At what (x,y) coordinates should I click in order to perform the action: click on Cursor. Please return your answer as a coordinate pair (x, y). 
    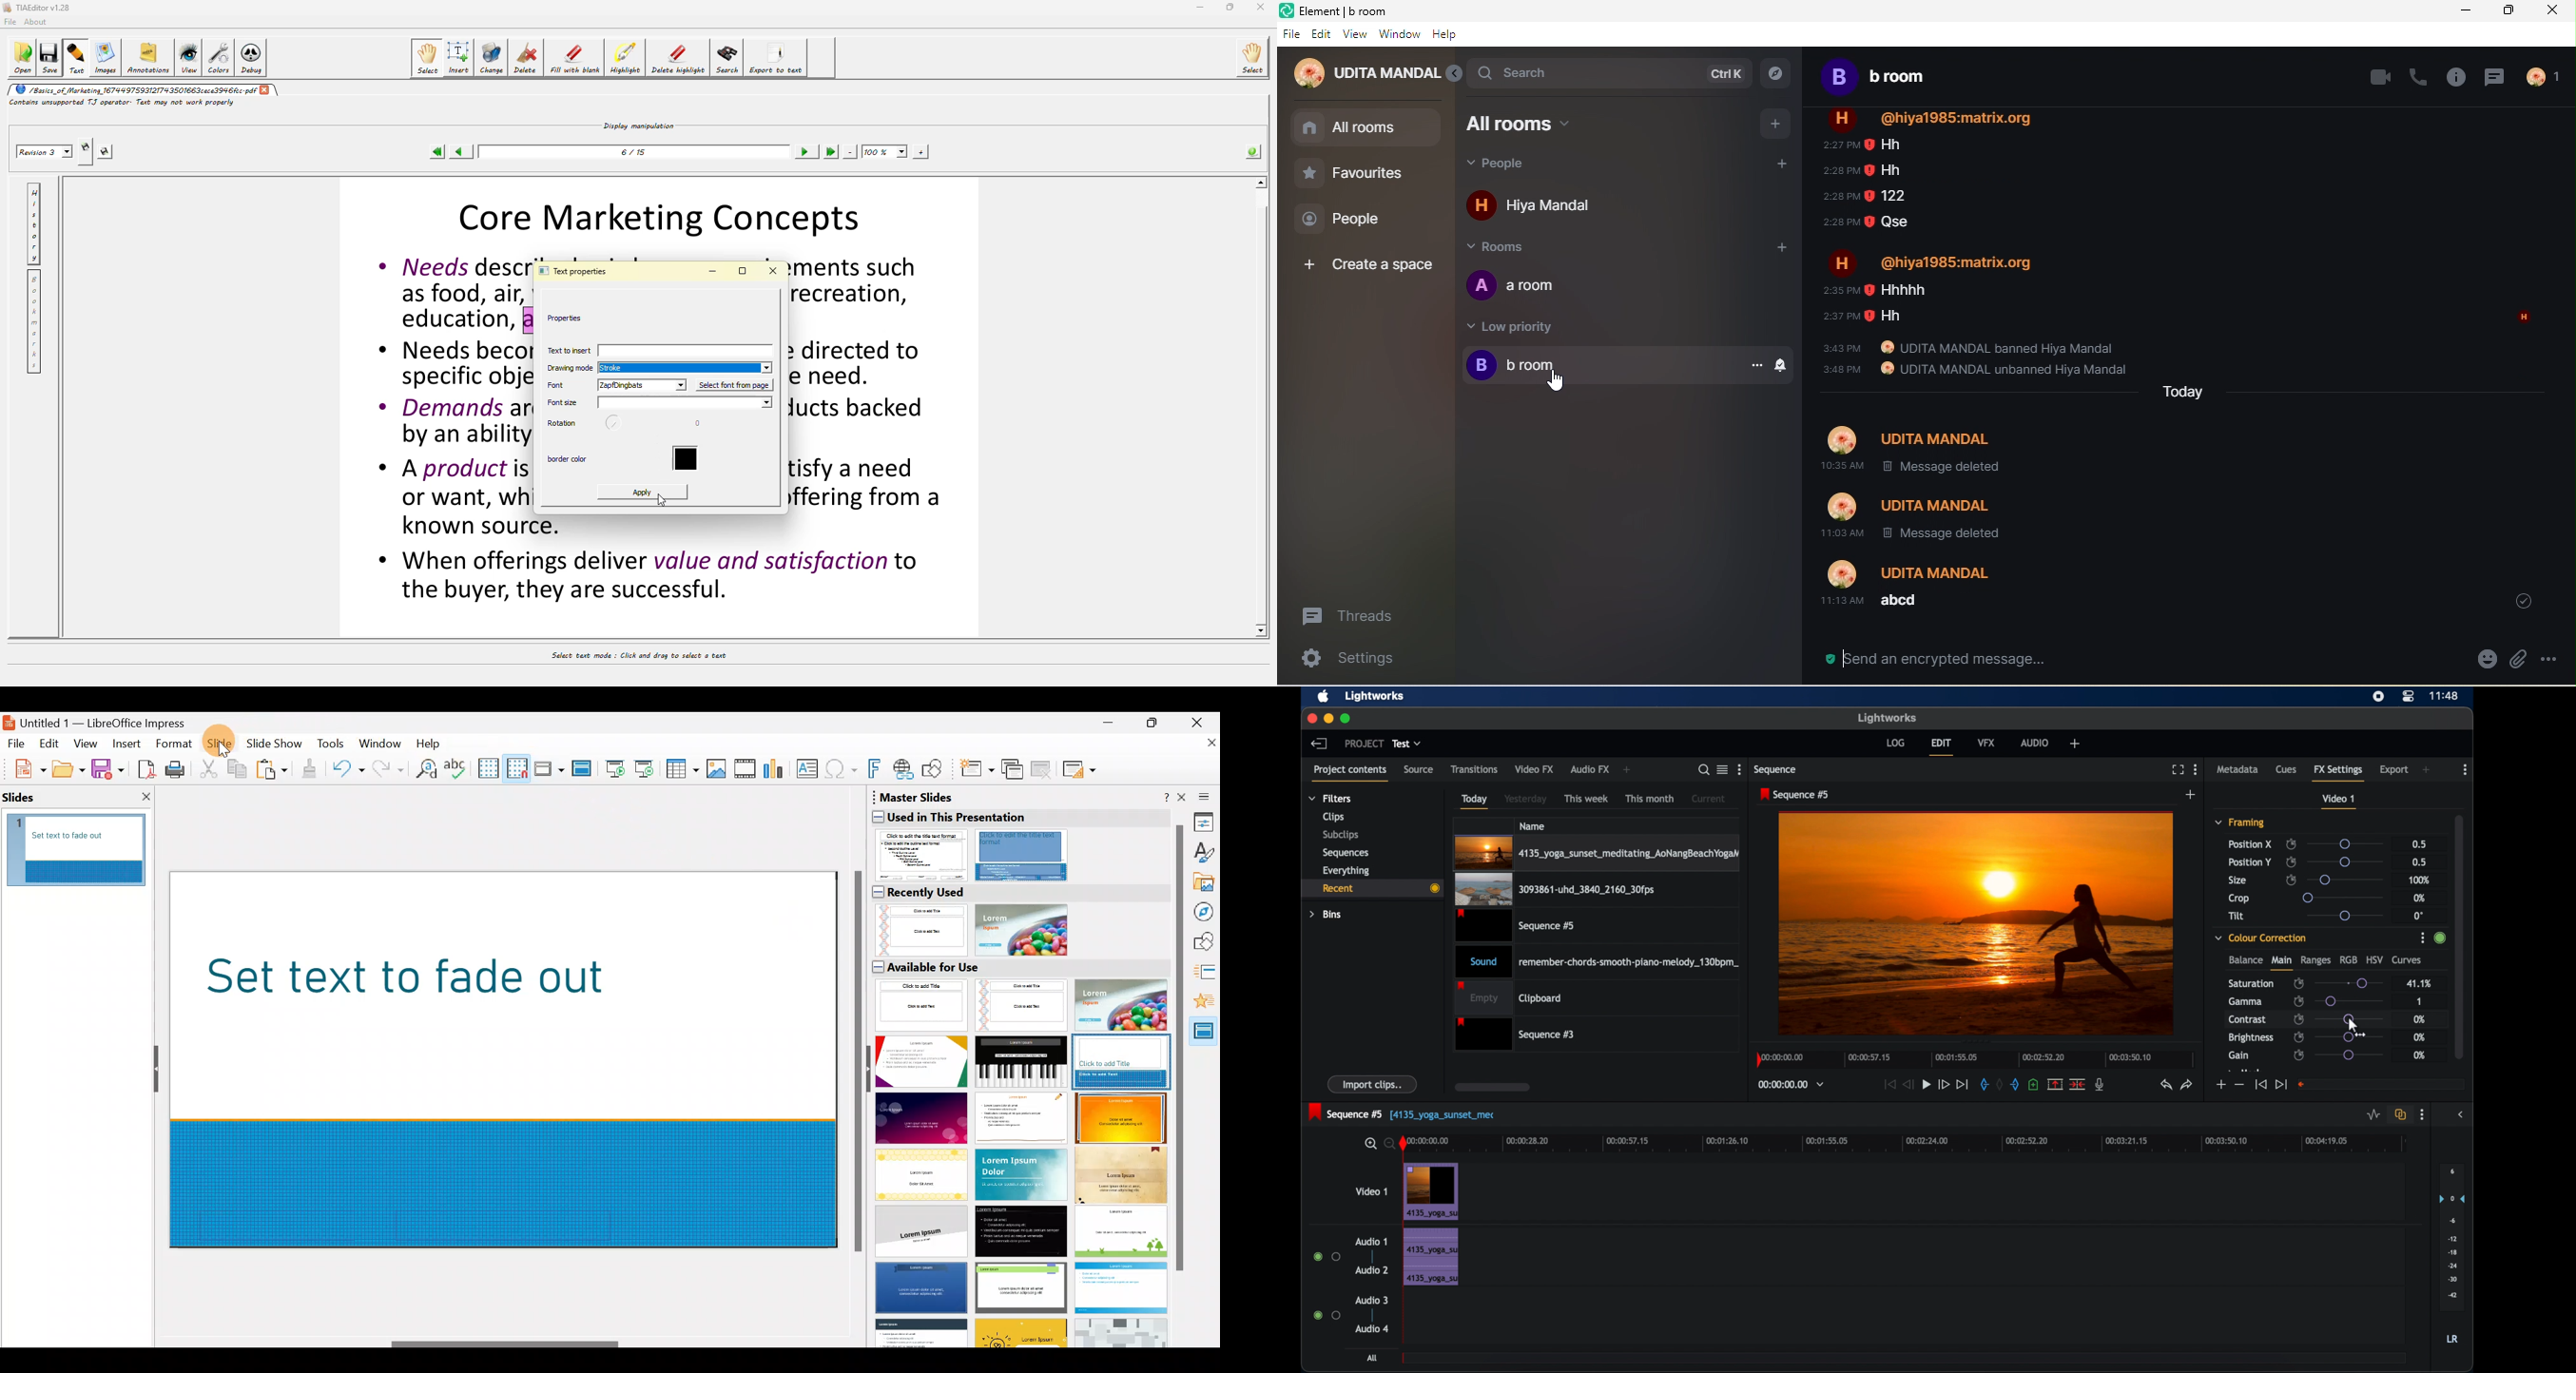
    Looking at the image, I should click on (1555, 380).